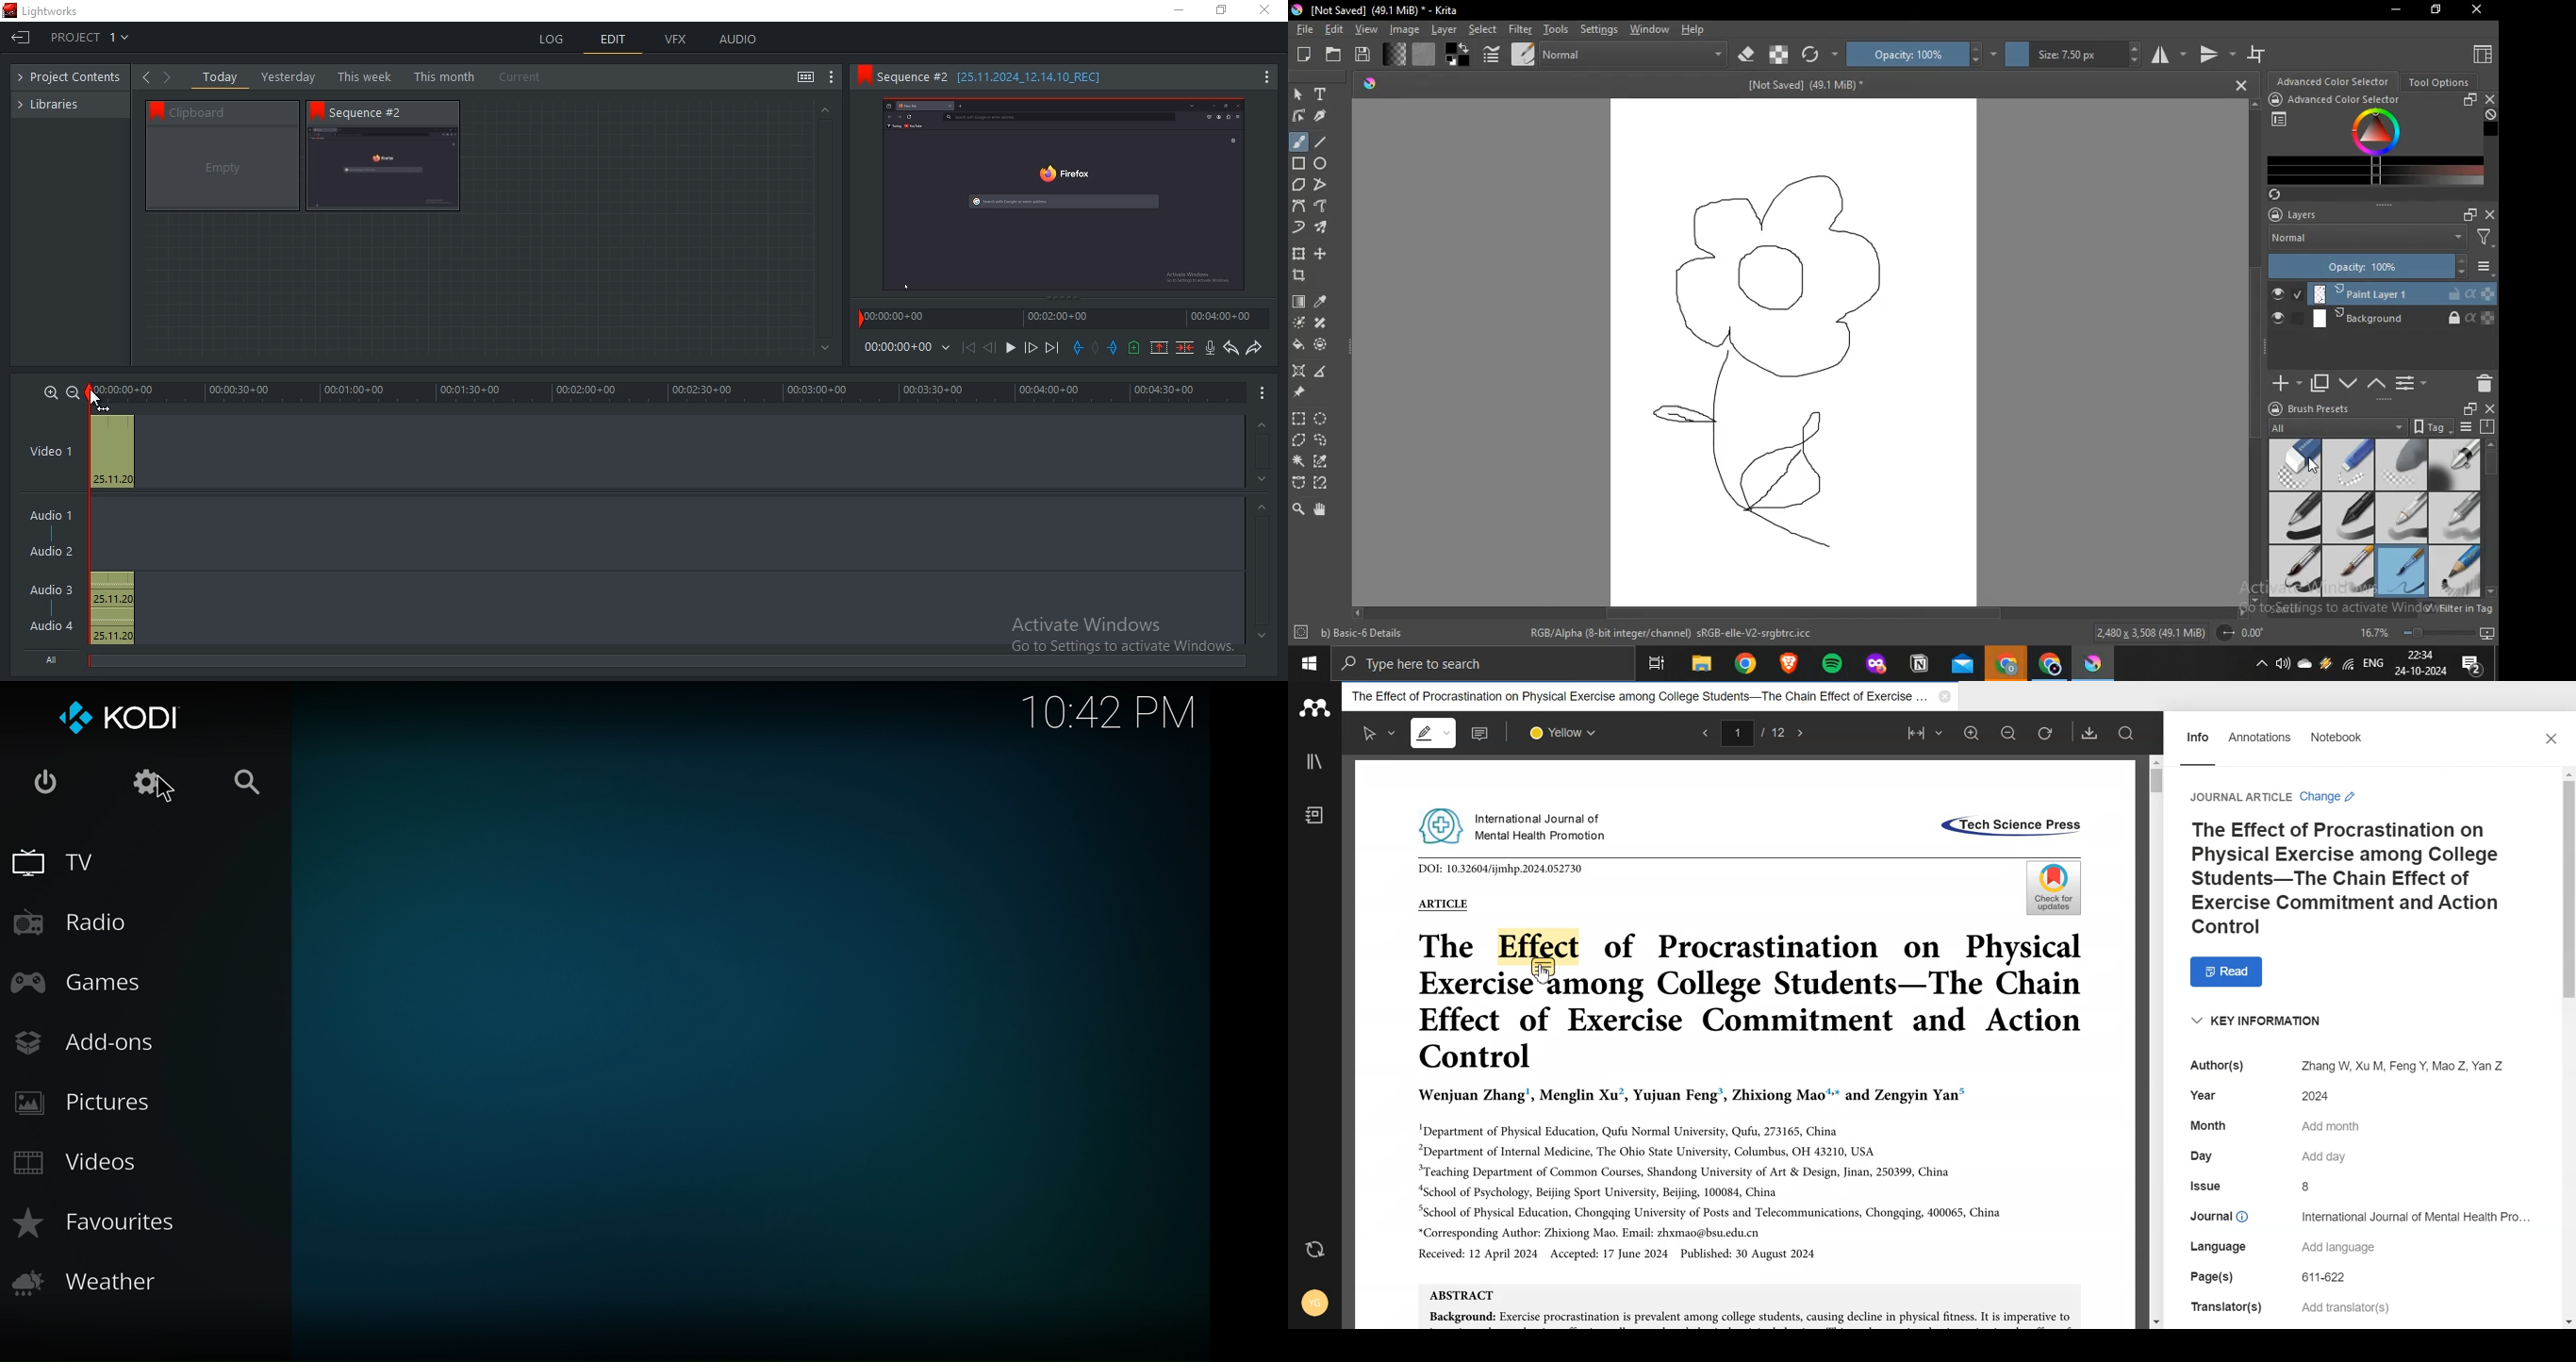  What do you see at coordinates (1262, 635) in the screenshot?
I see `Greyed out down arrow` at bounding box center [1262, 635].